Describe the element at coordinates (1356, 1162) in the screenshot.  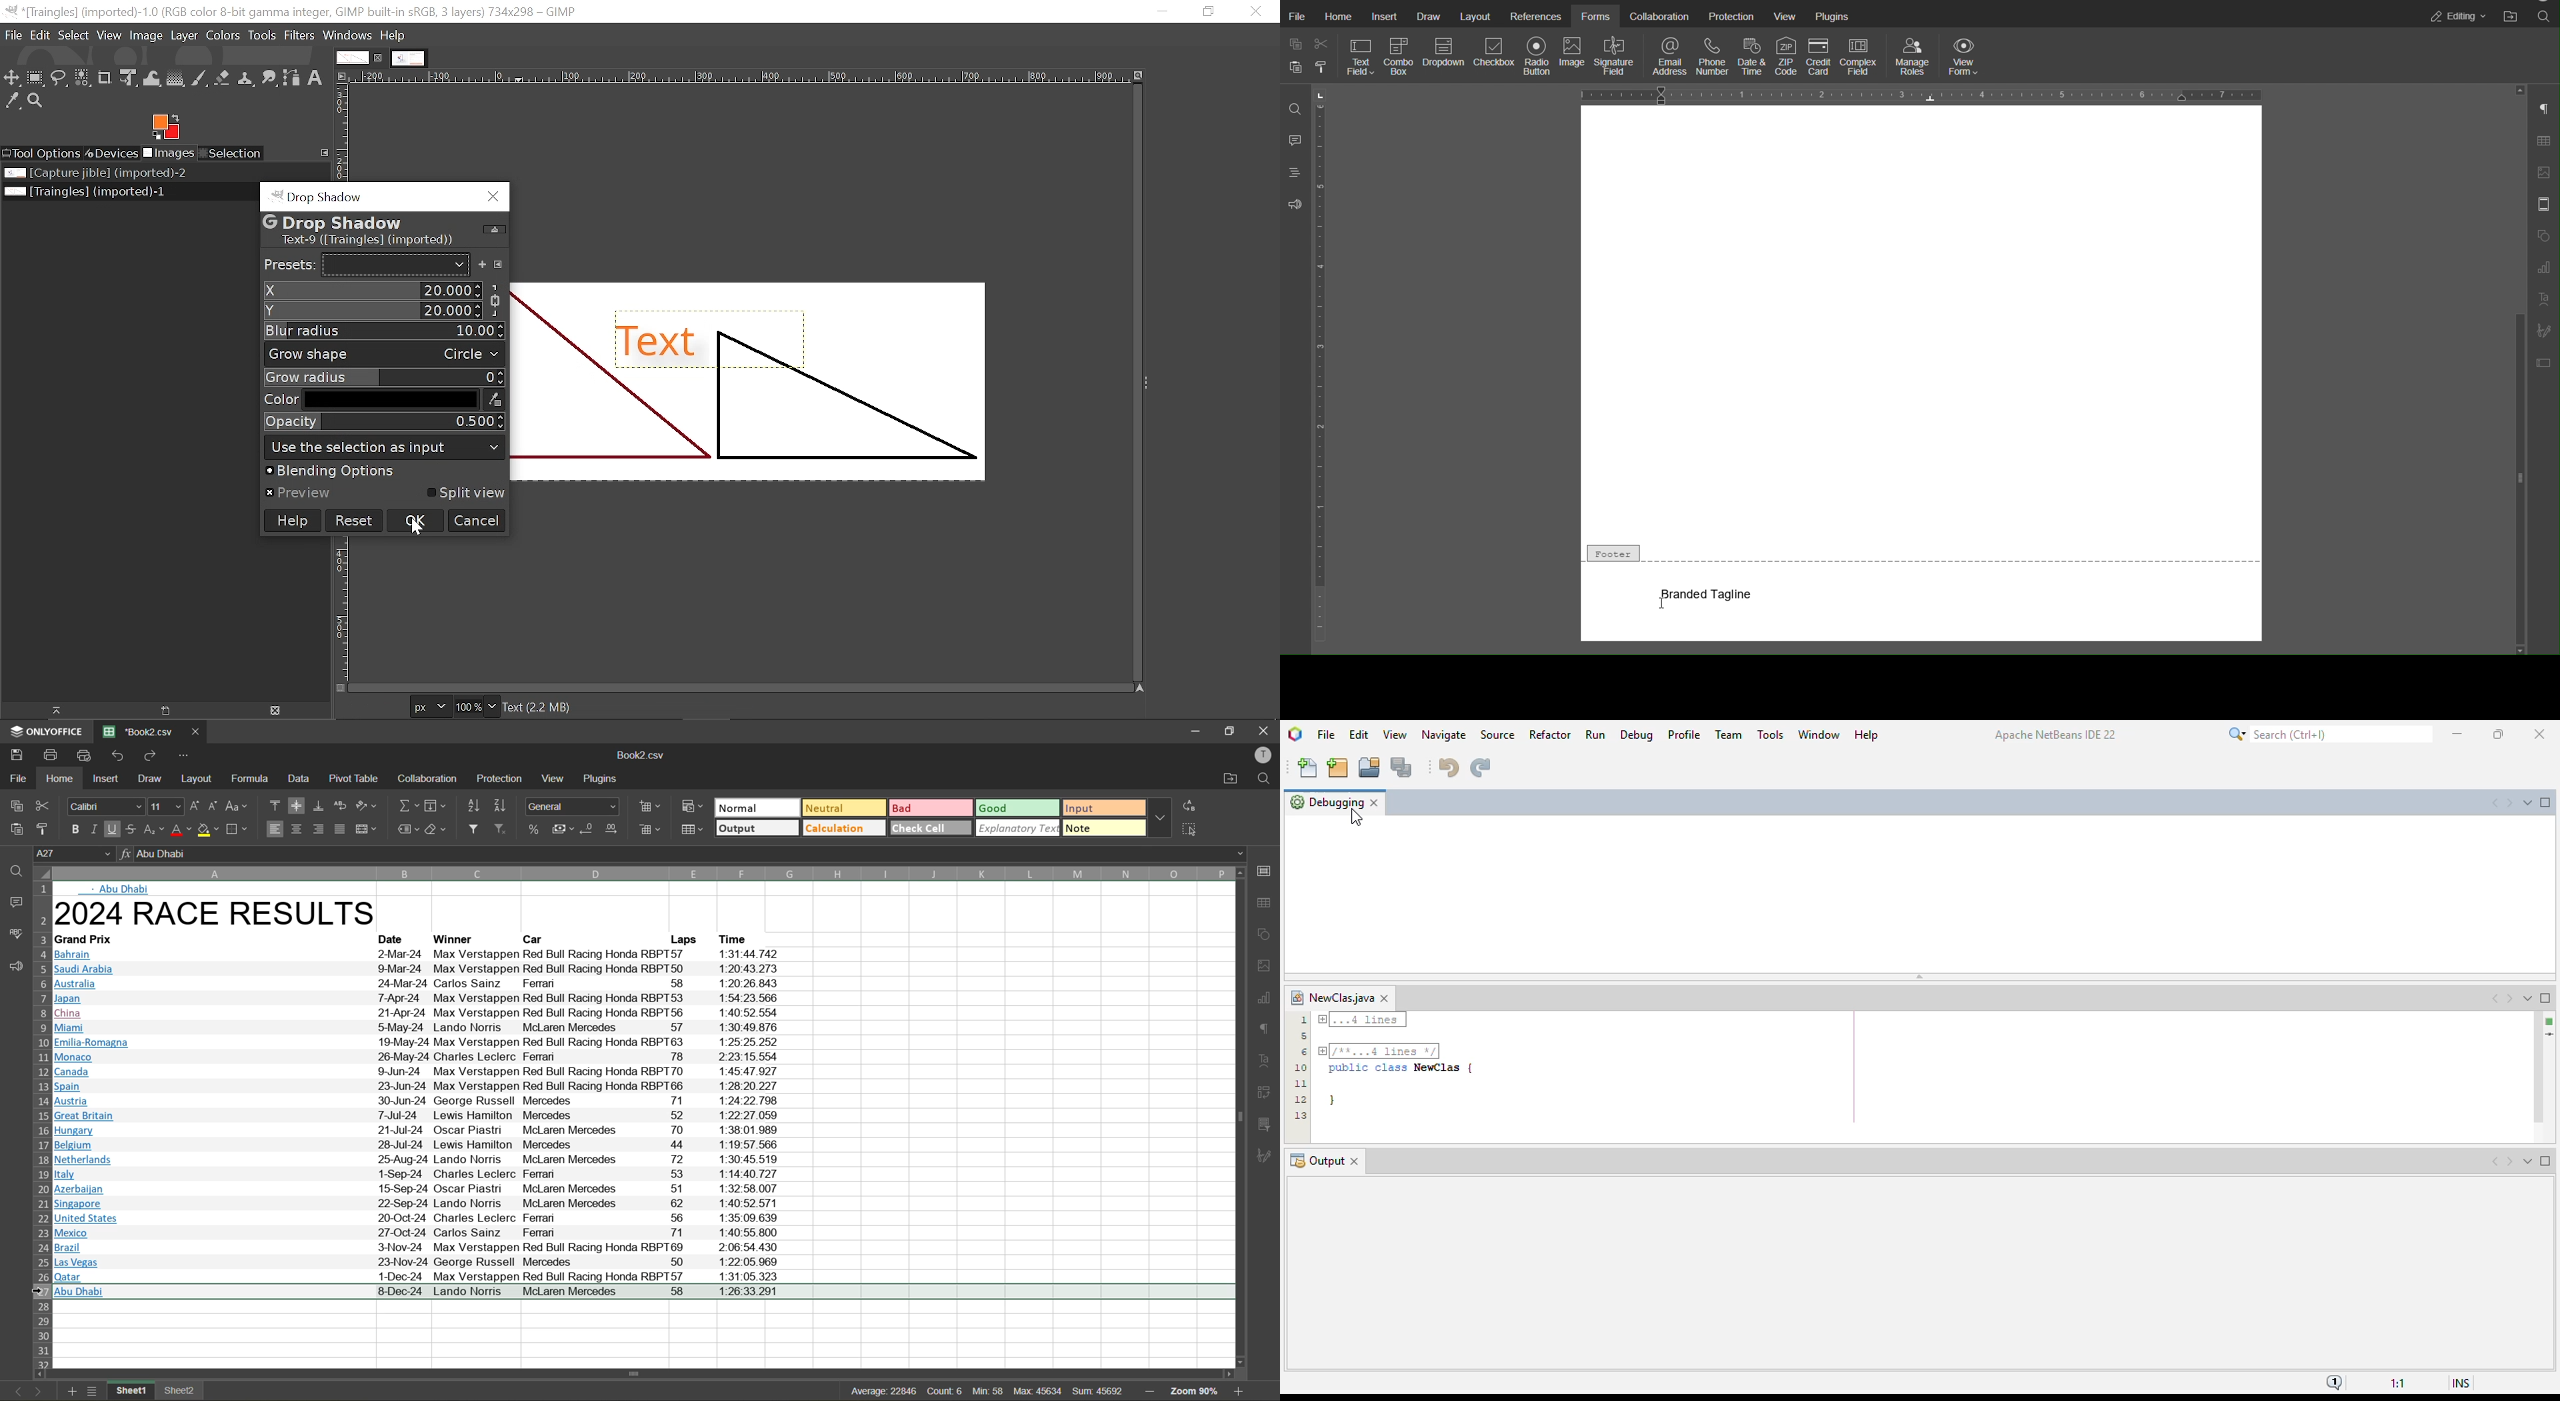
I see `close window` at that location.